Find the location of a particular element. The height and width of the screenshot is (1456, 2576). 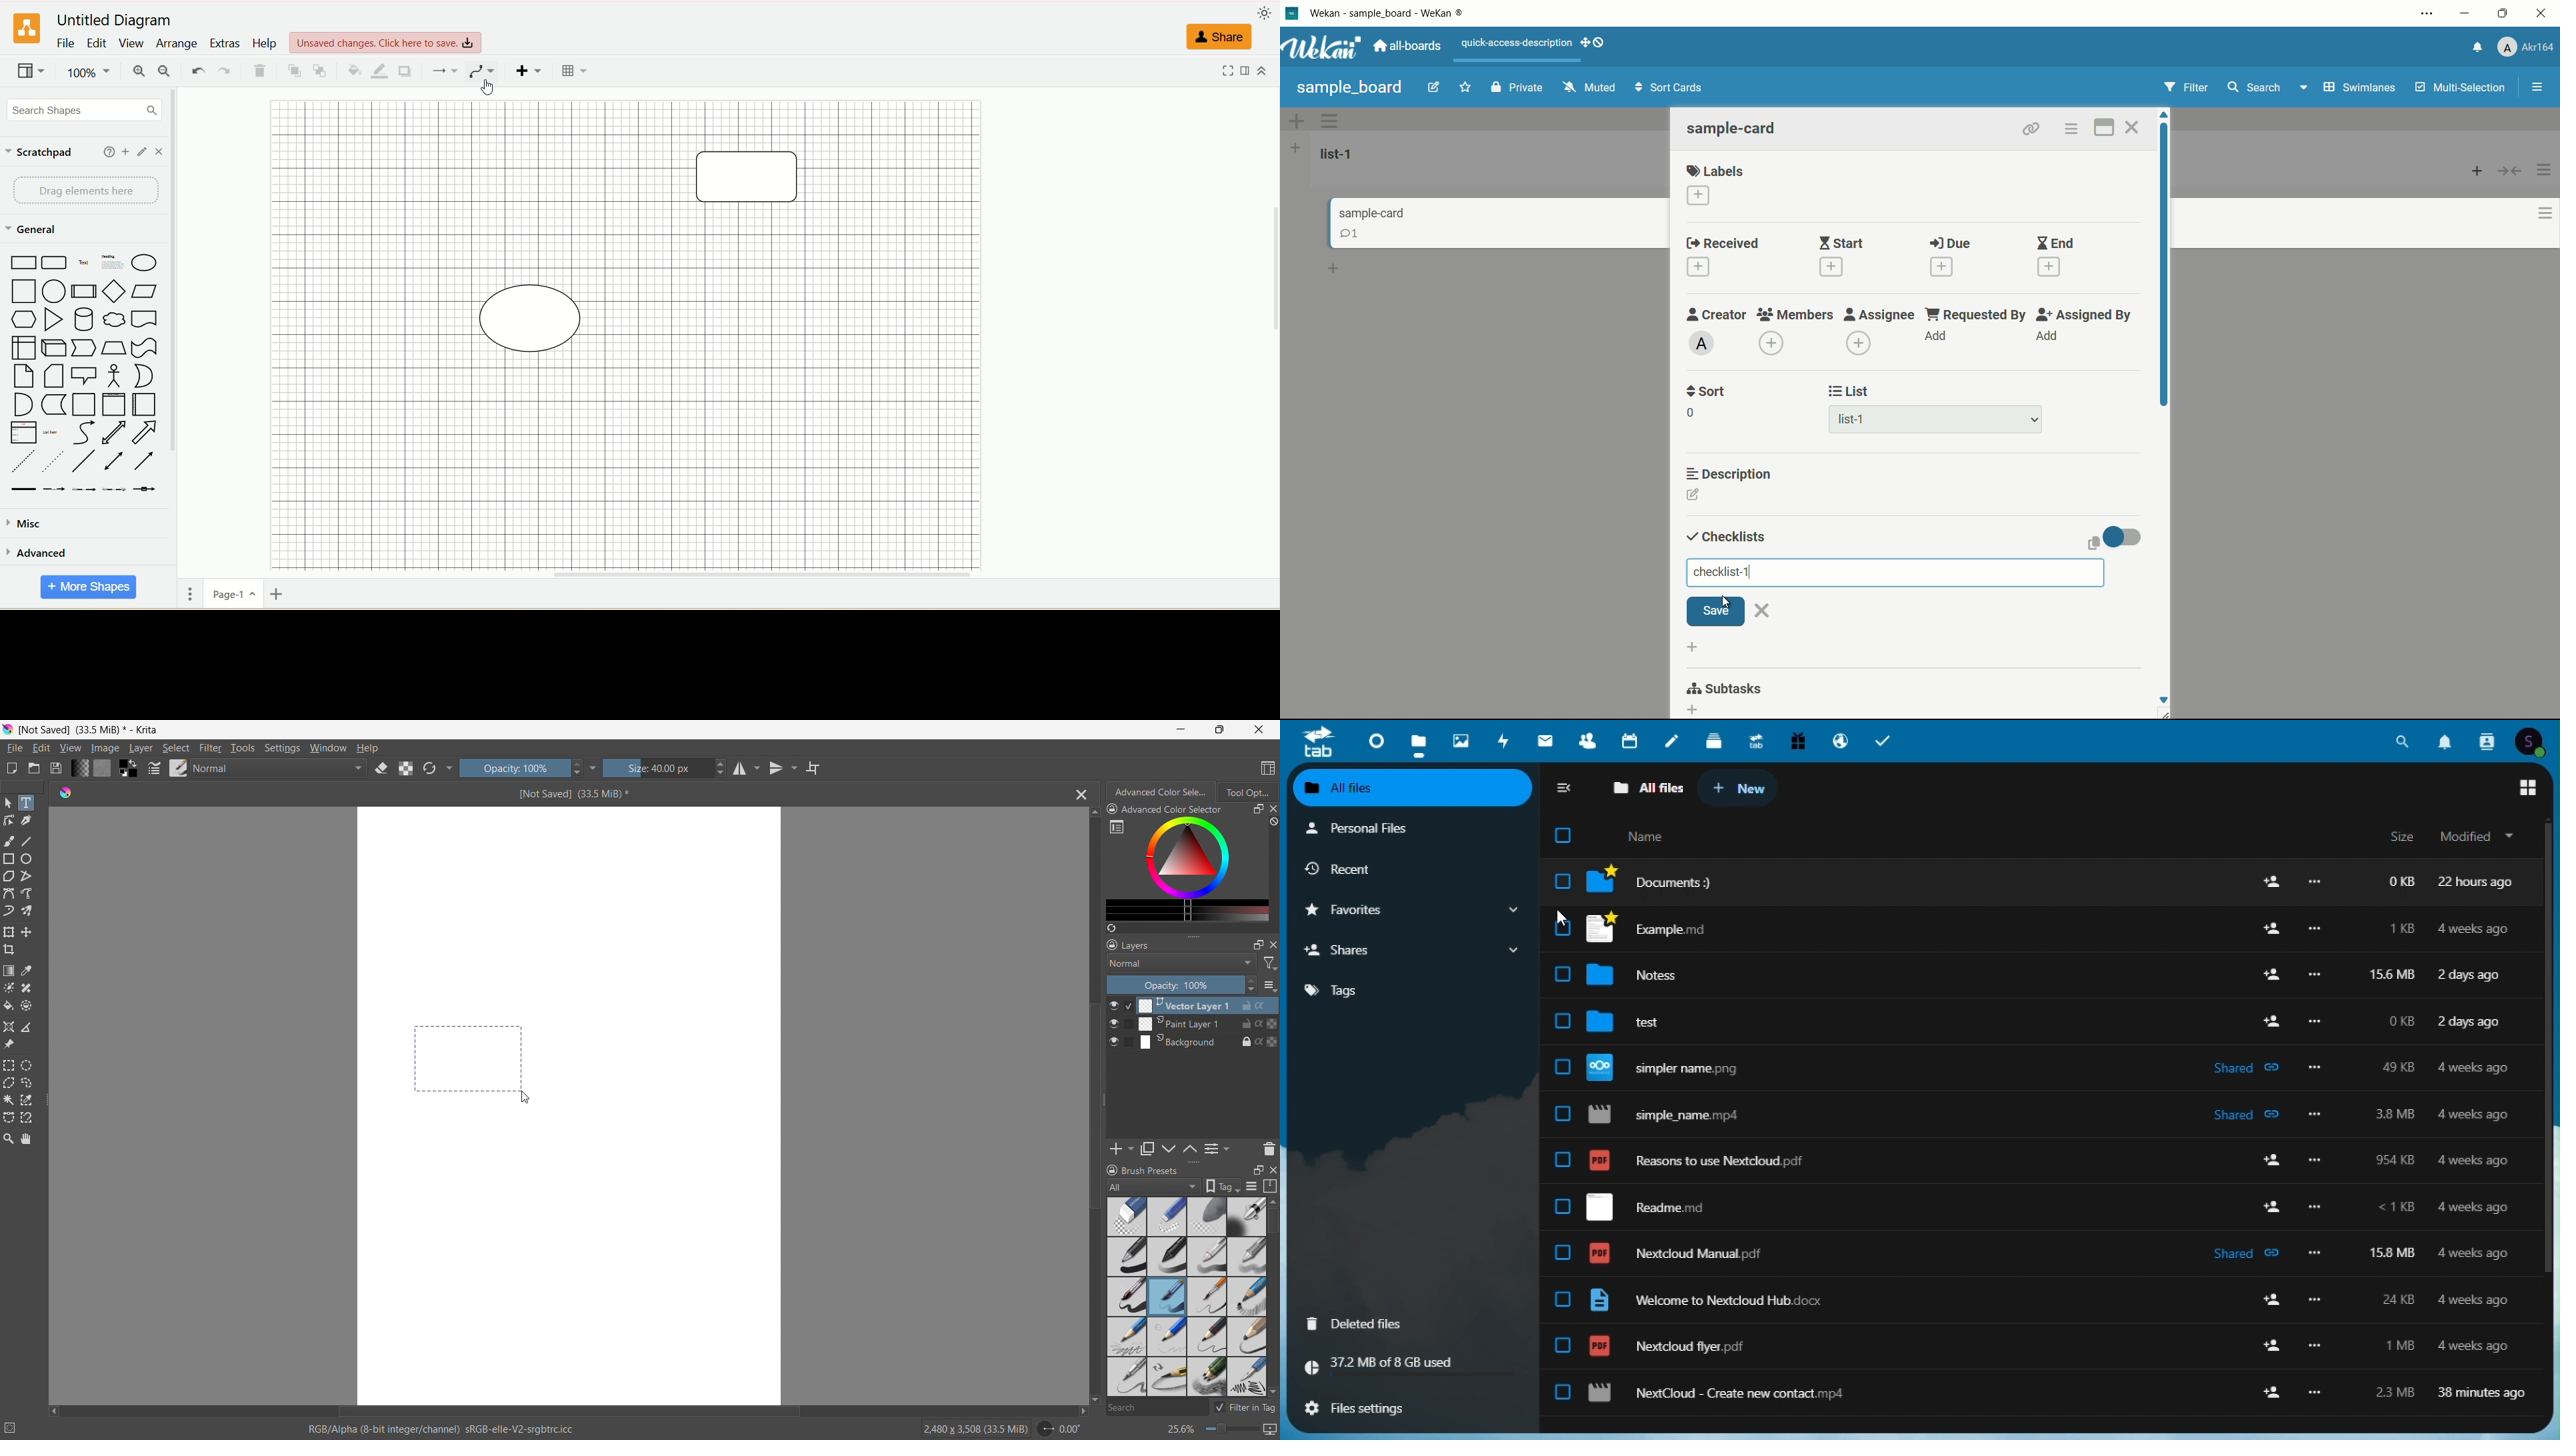

0kb is located at coordinates (2397, 881).